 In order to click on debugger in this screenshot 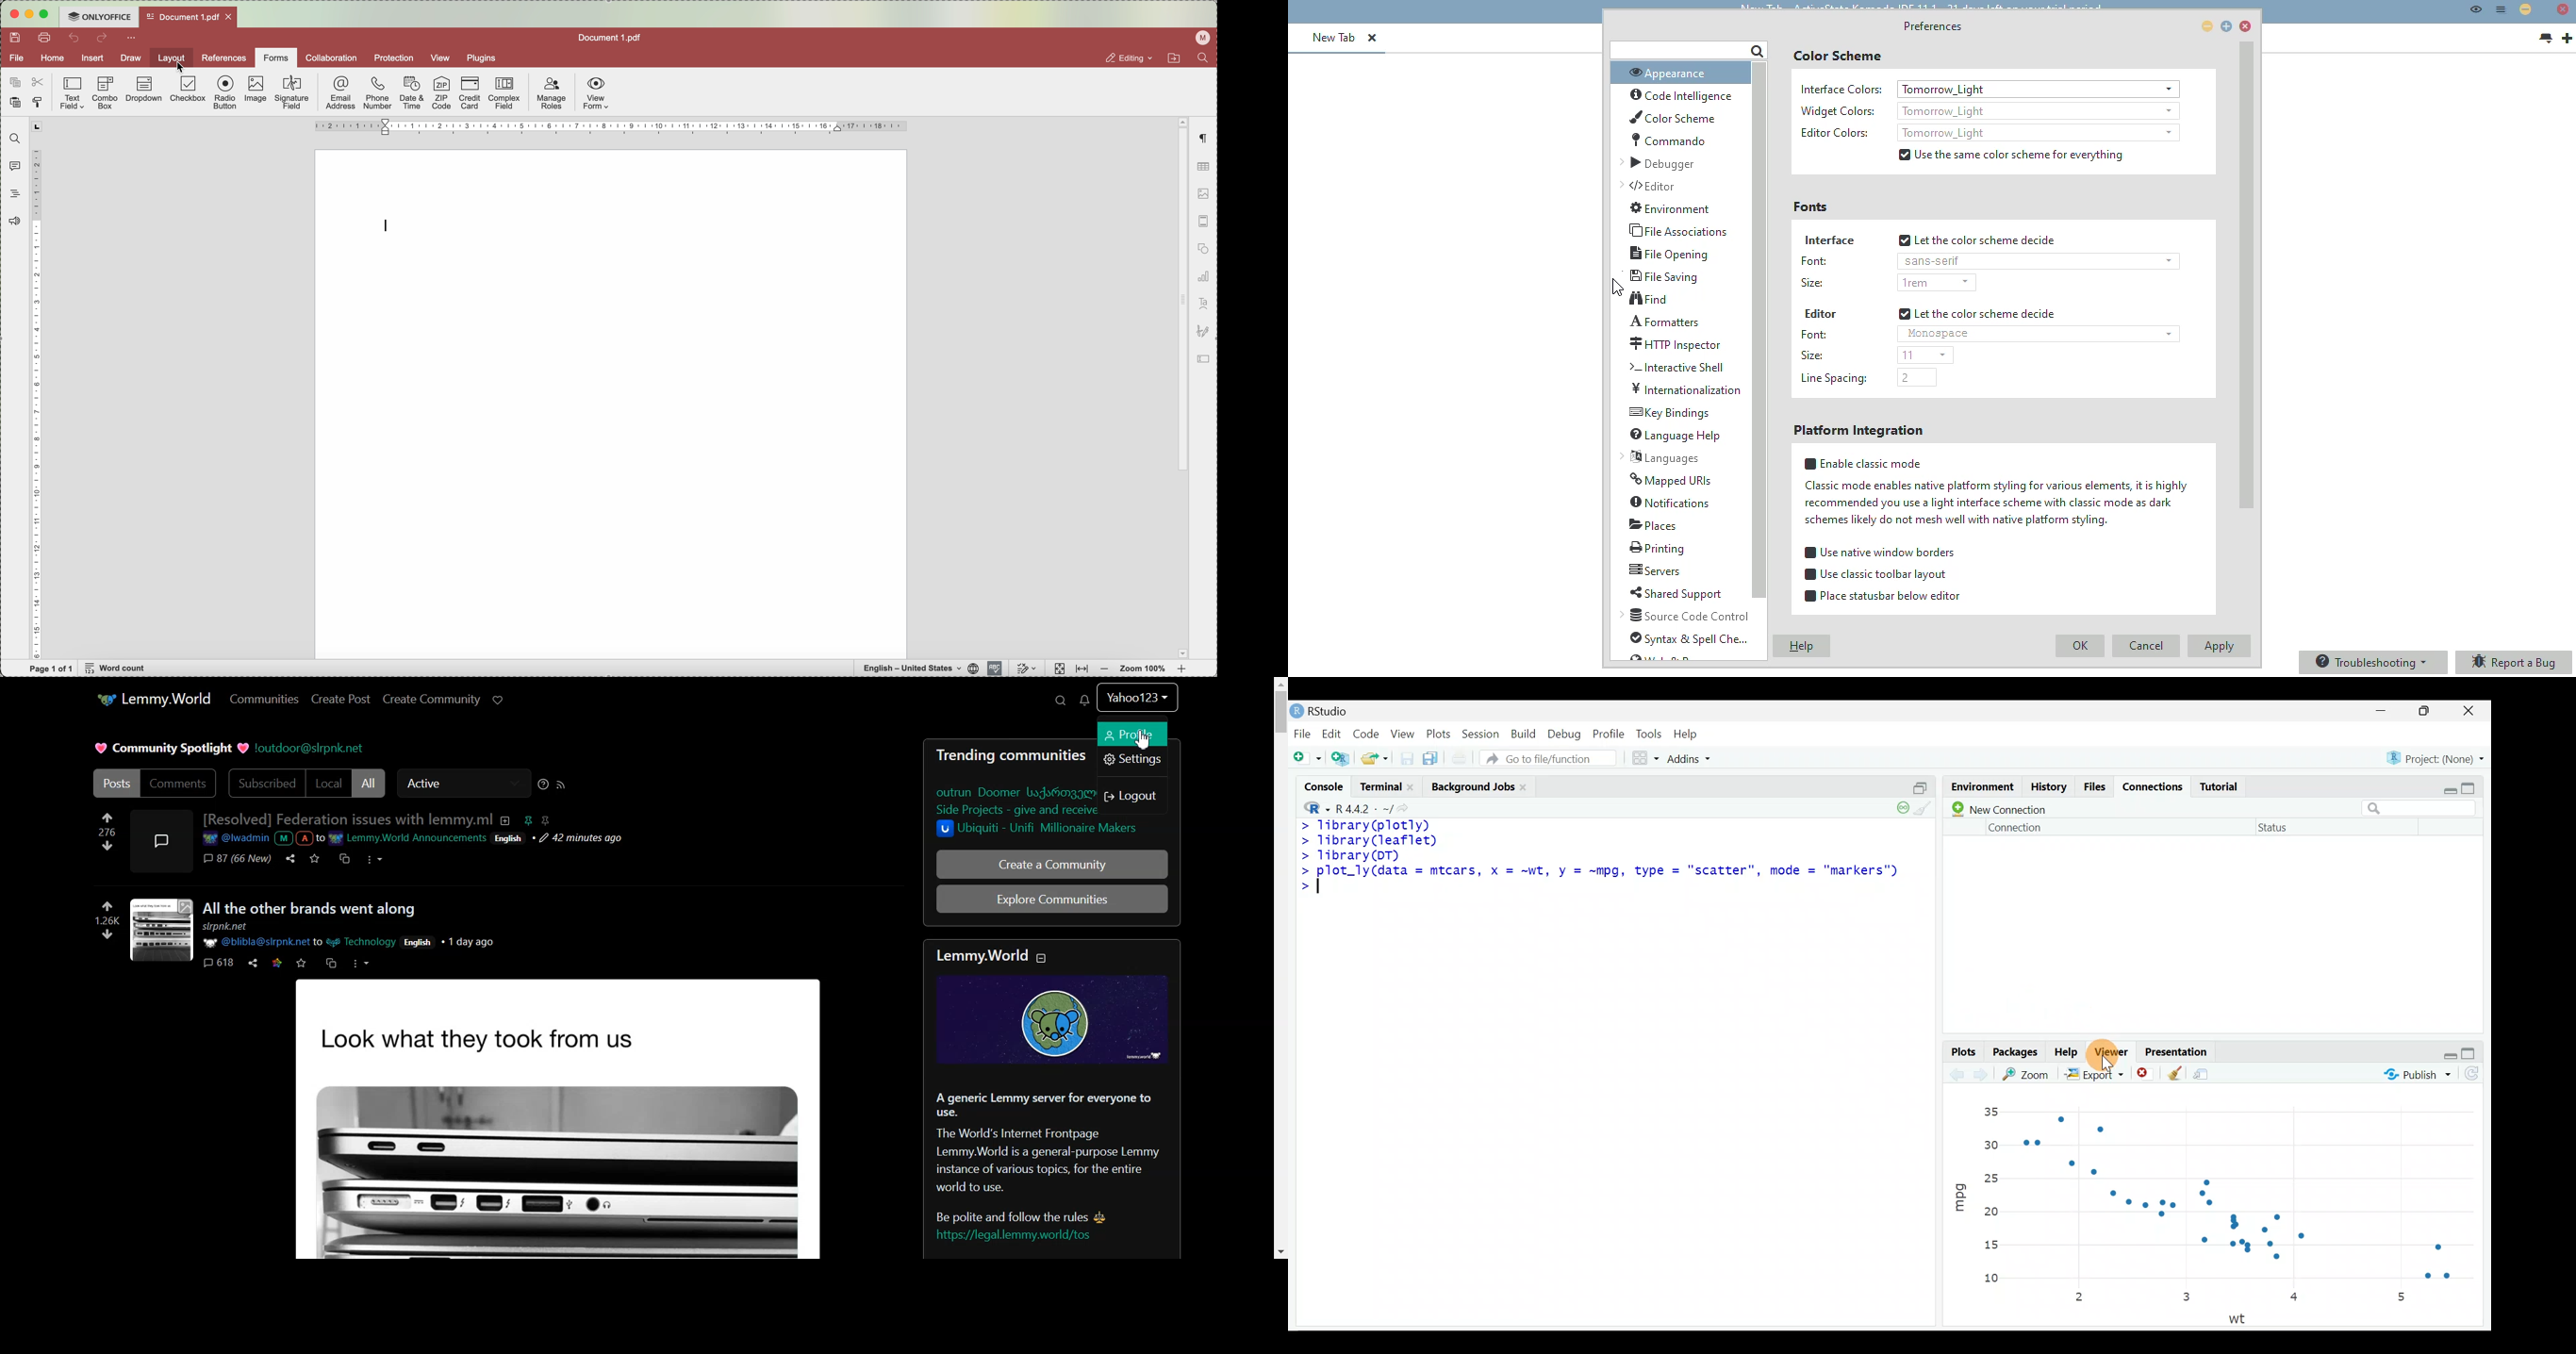, I will do `click(1660, 163)`.